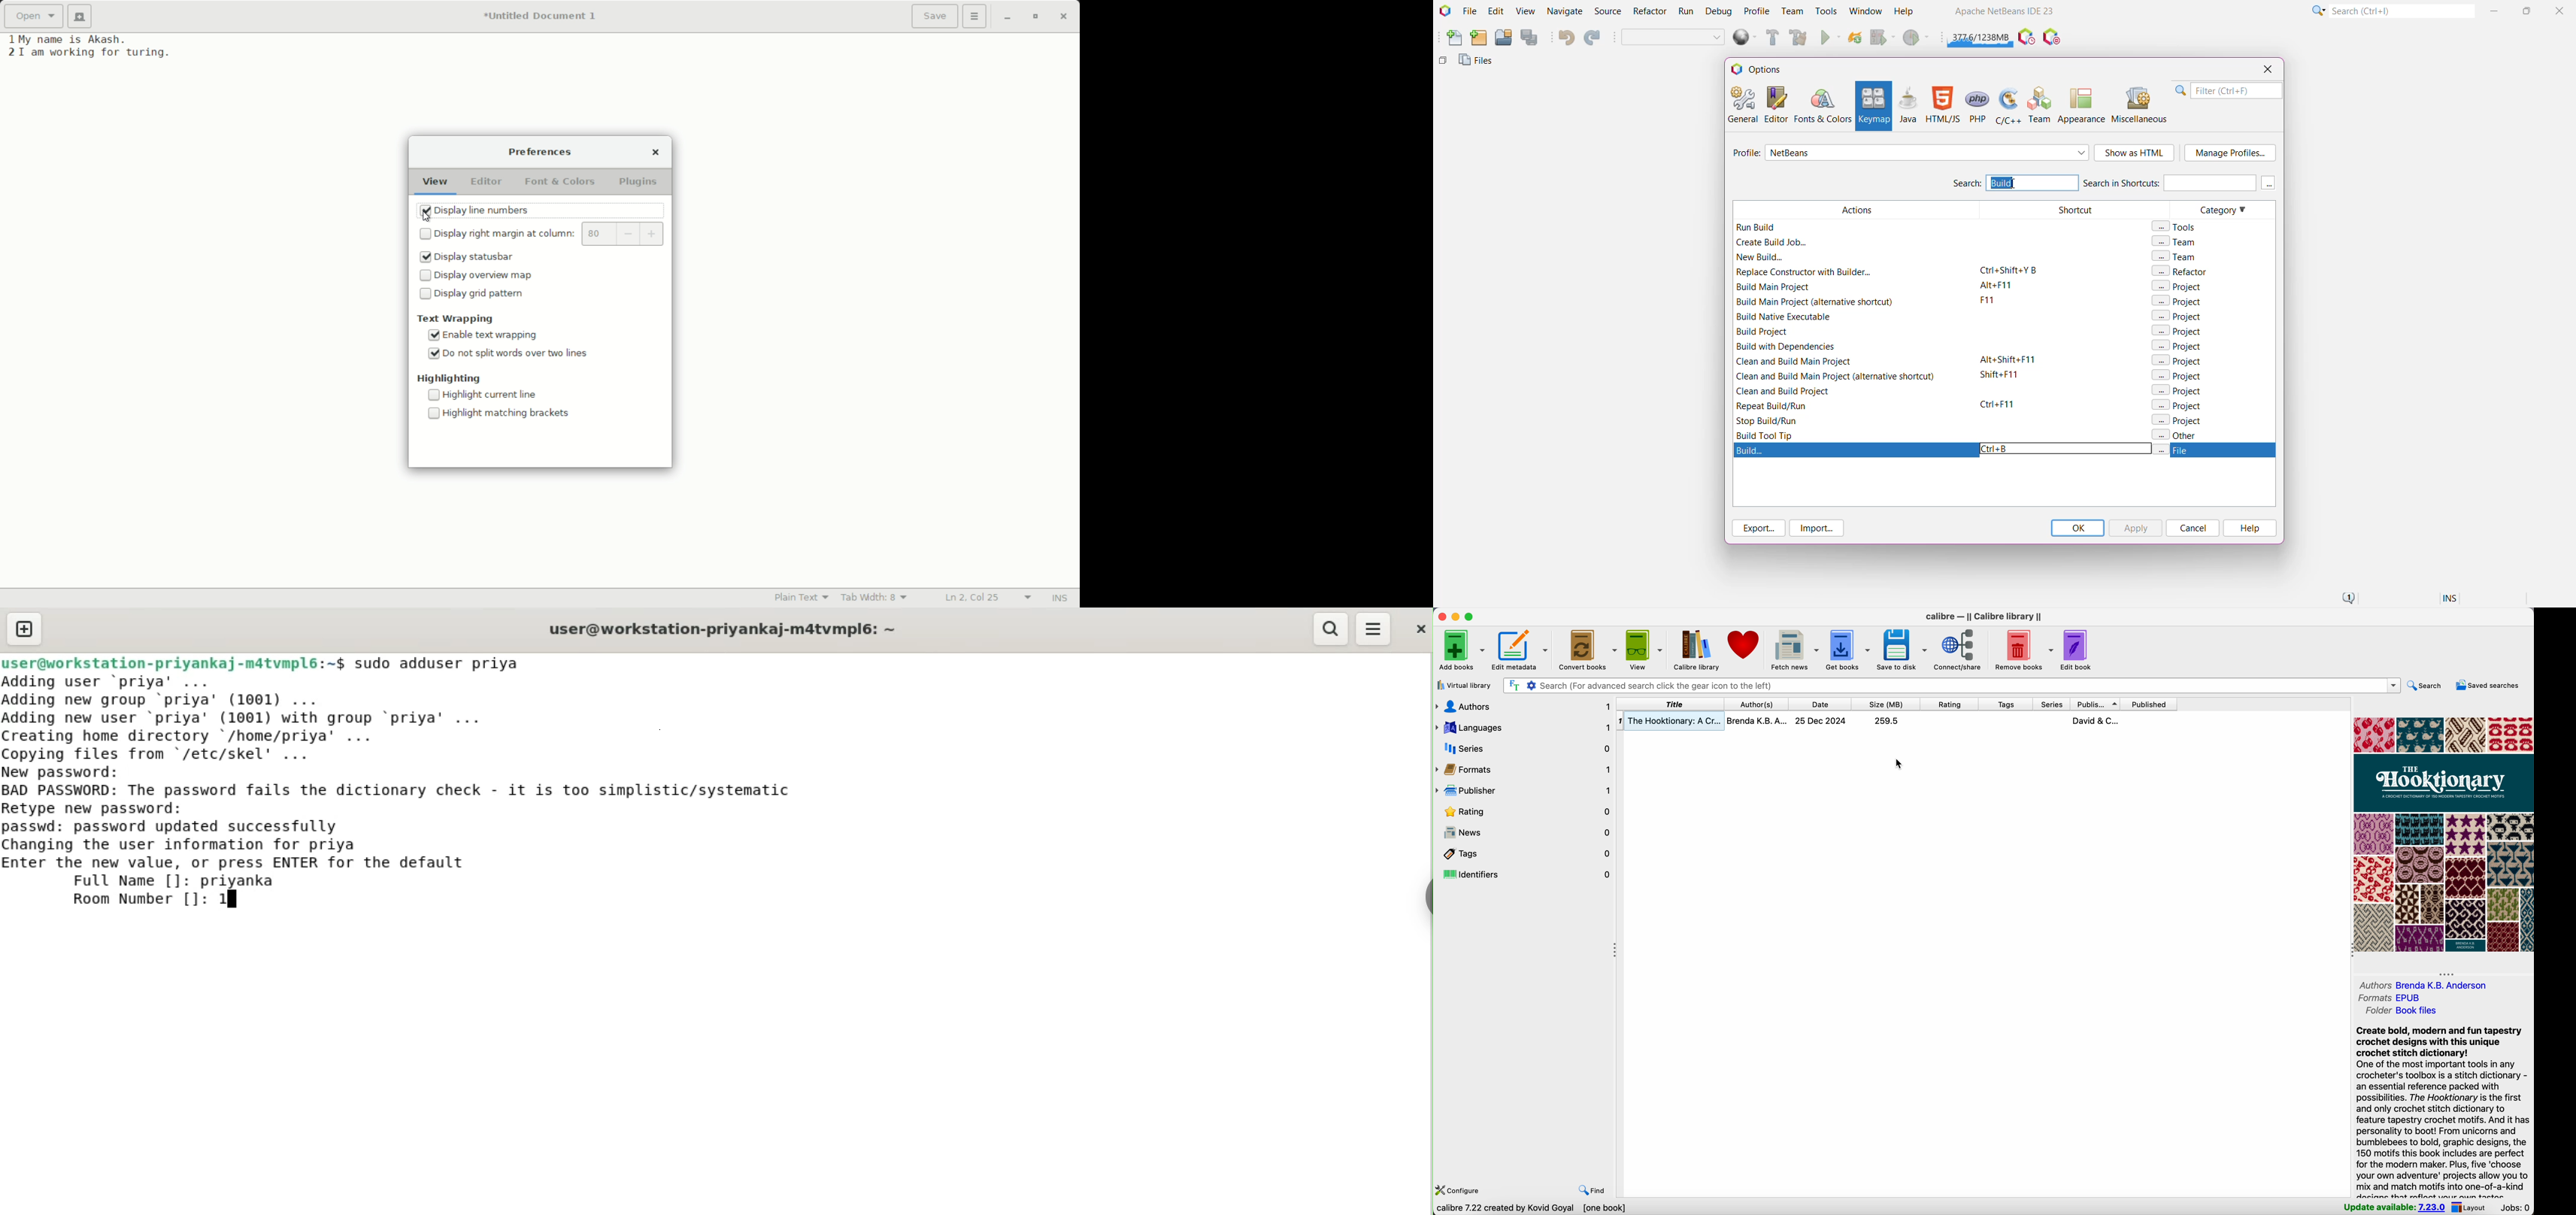 This screenshot has height=1232, width=2576. What do you see at coordinates (2053, 704) in the screenshot?
I see `series` at bounding box center [2053, 704].